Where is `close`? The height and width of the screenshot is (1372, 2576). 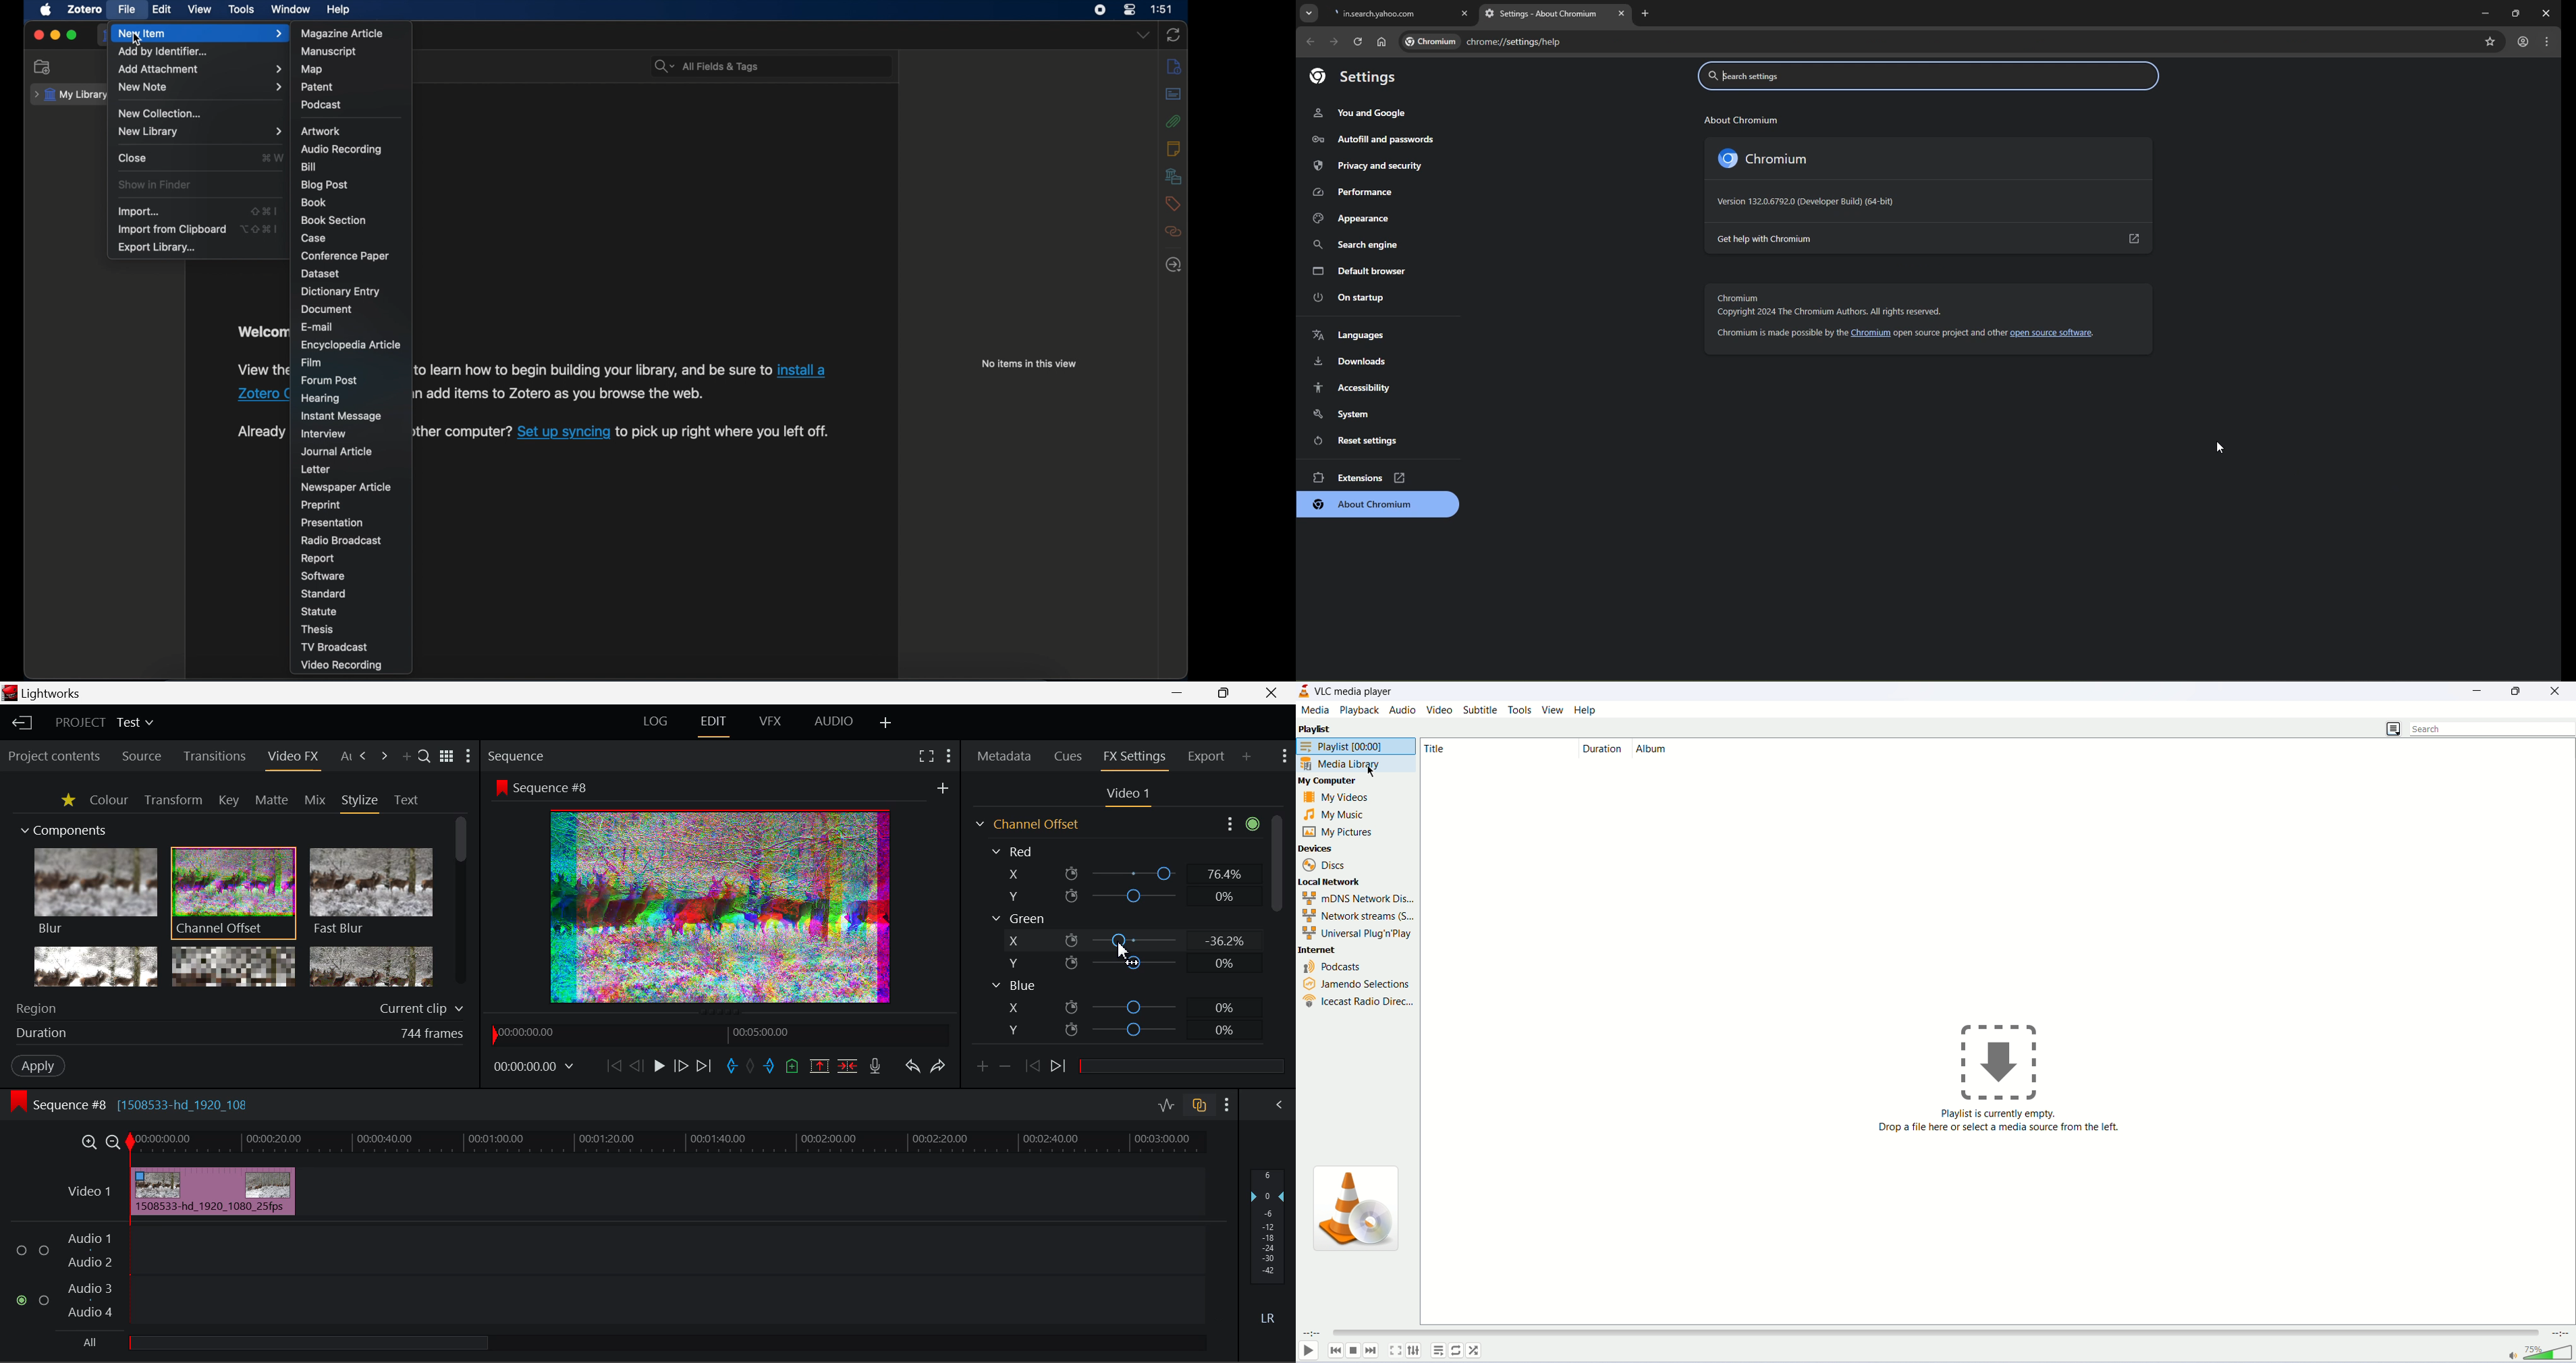 close is located at coordinates (133, 157).